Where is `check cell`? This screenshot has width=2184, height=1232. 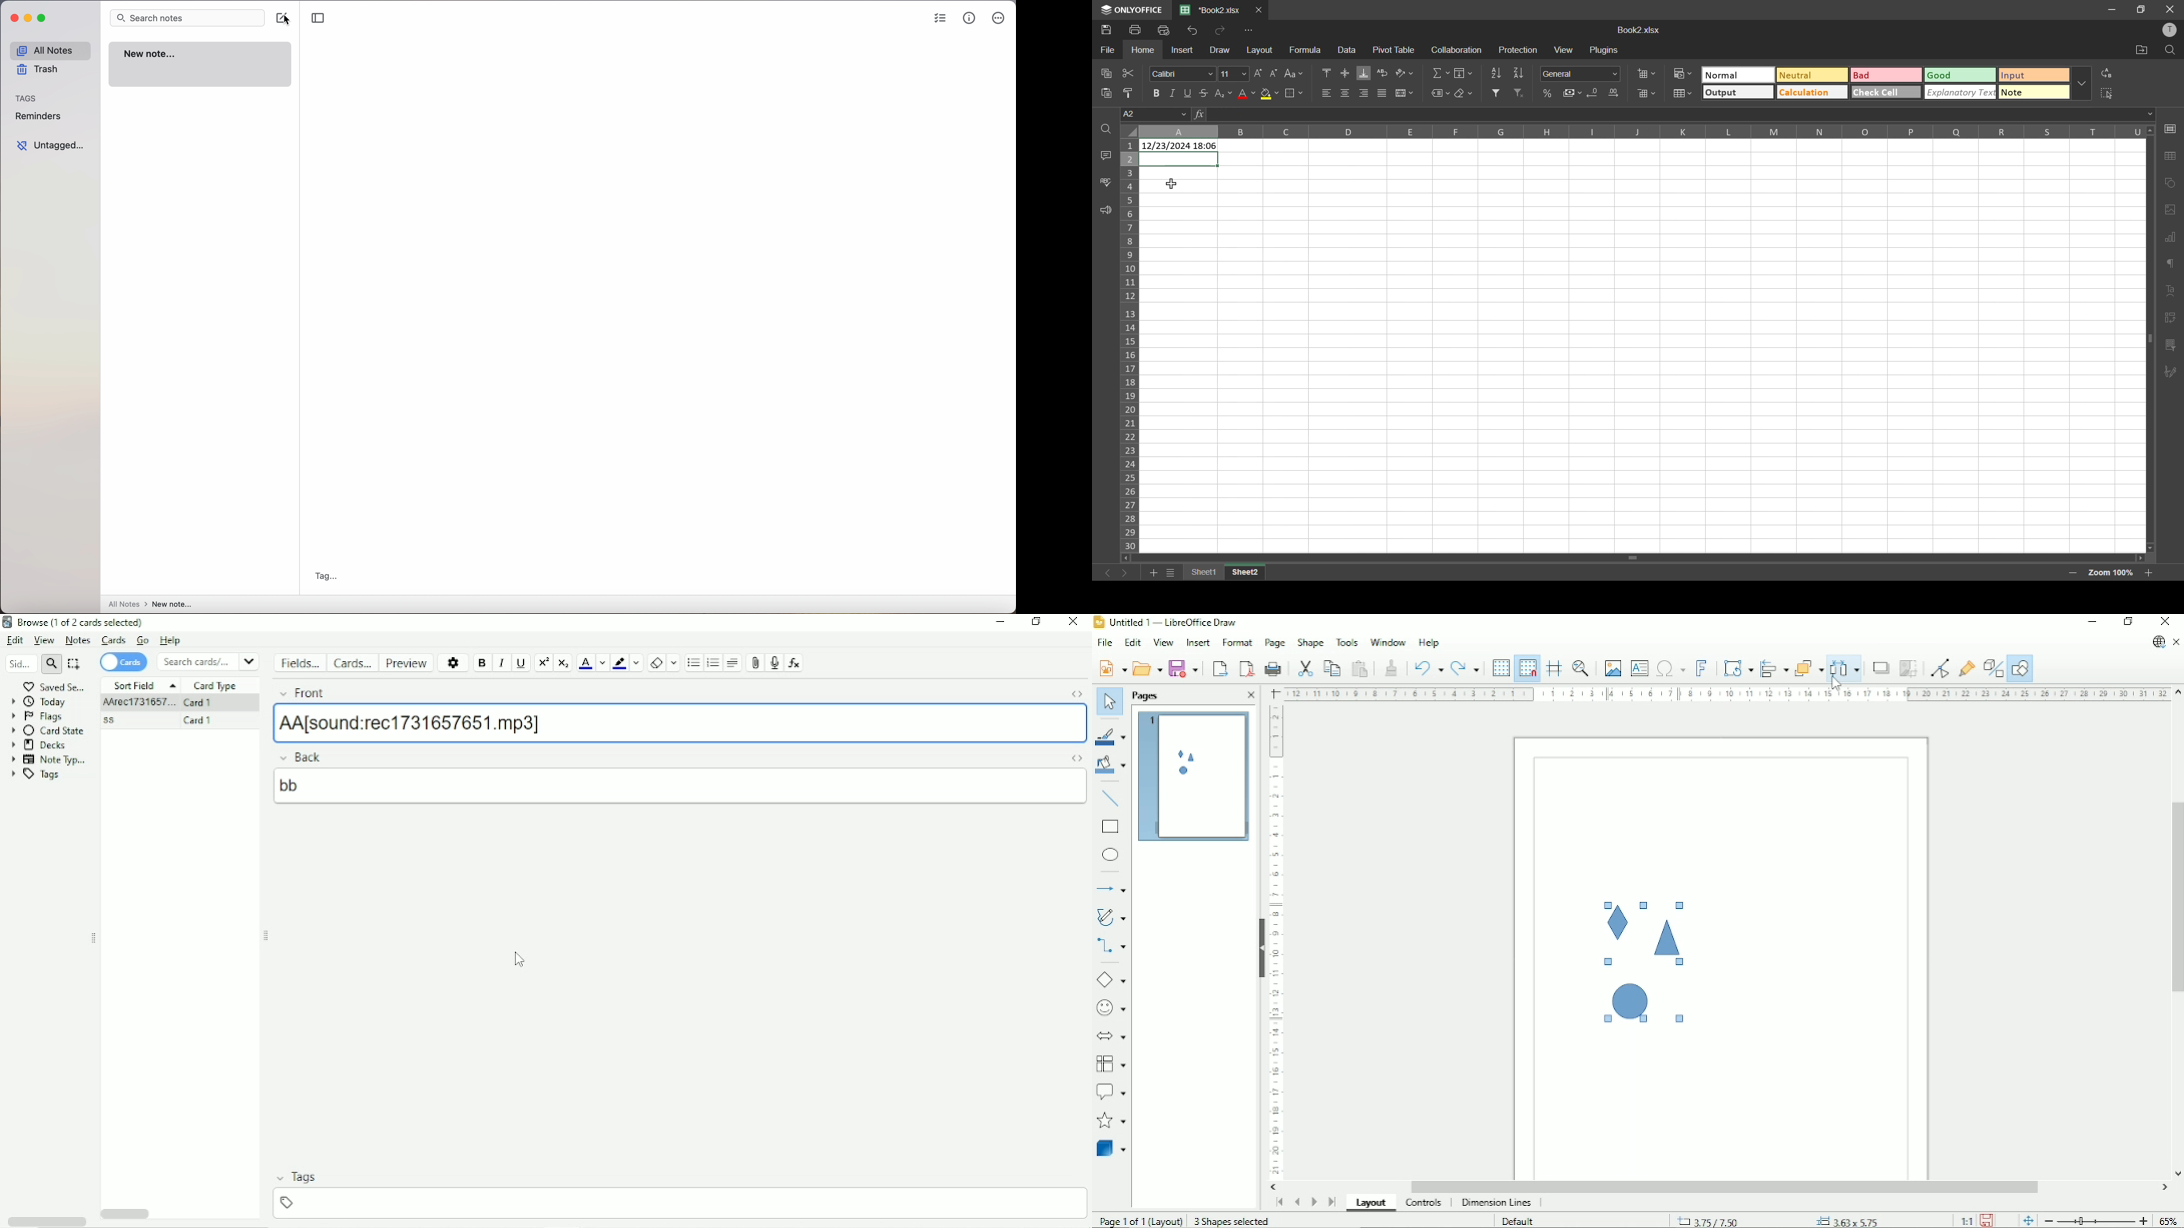 check cell is located at coordinates (1885, 93).